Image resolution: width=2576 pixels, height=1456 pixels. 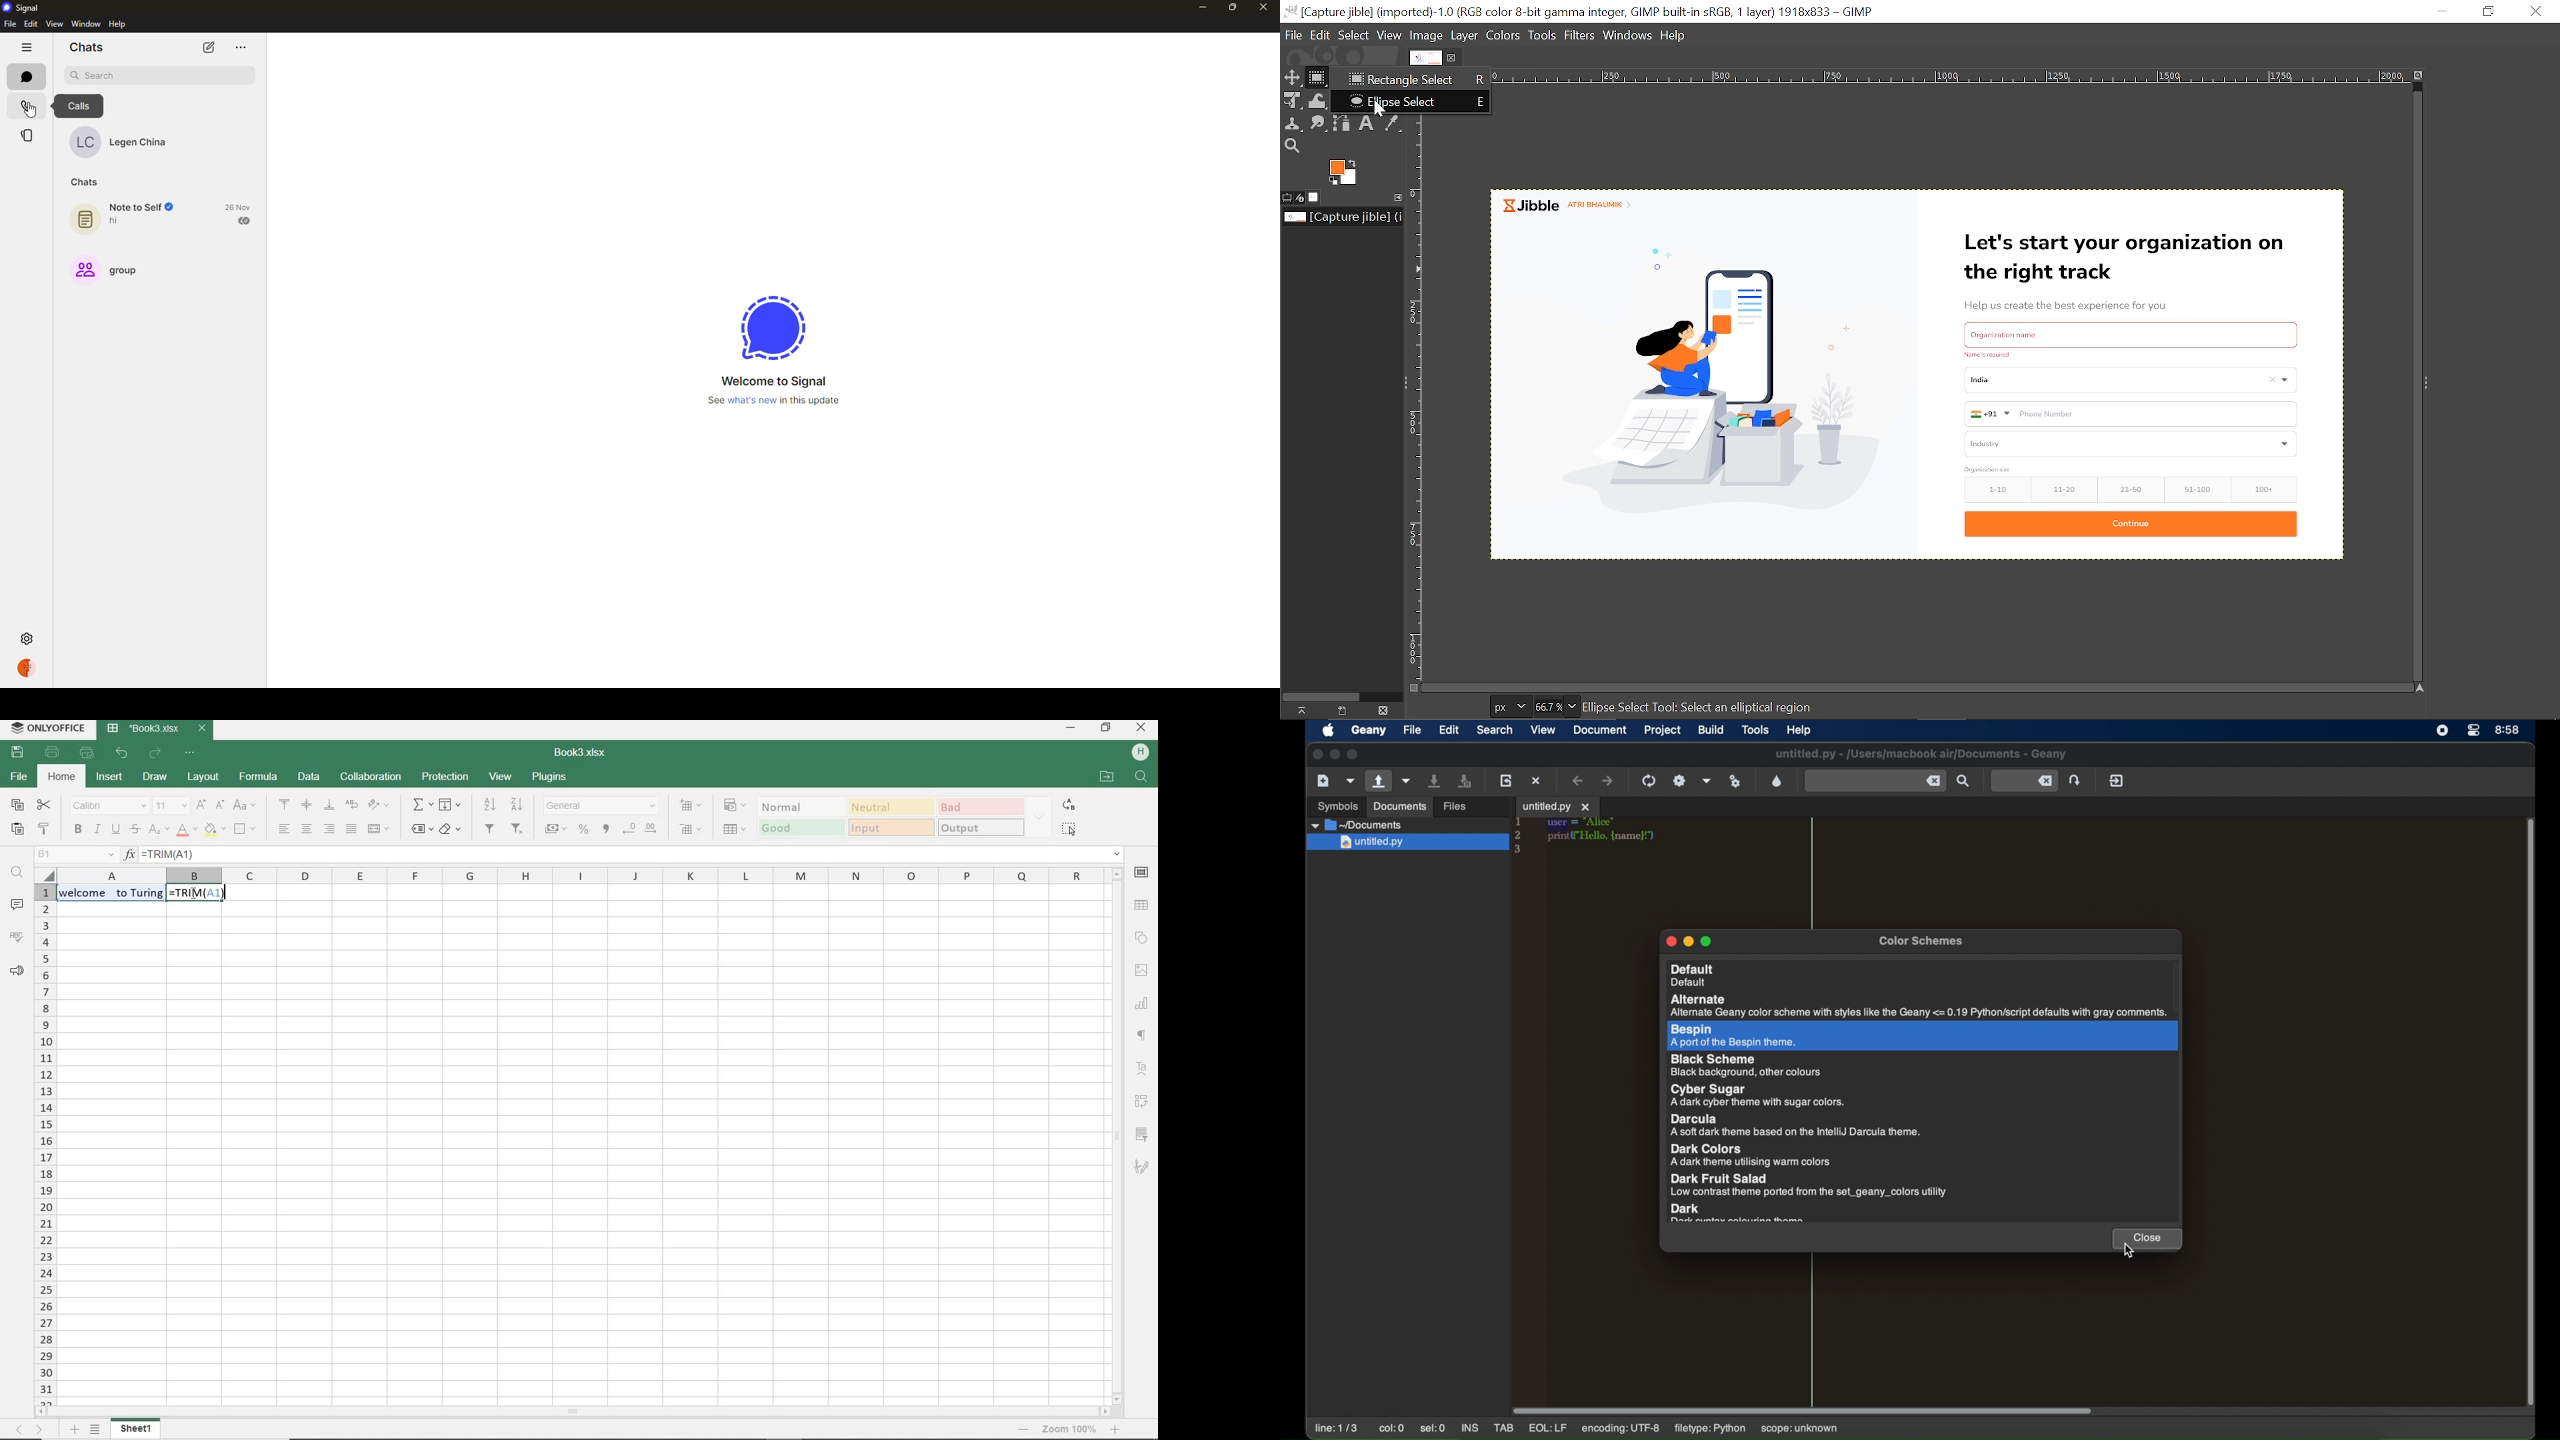 I want to click on find, so click(x=18, y=874).